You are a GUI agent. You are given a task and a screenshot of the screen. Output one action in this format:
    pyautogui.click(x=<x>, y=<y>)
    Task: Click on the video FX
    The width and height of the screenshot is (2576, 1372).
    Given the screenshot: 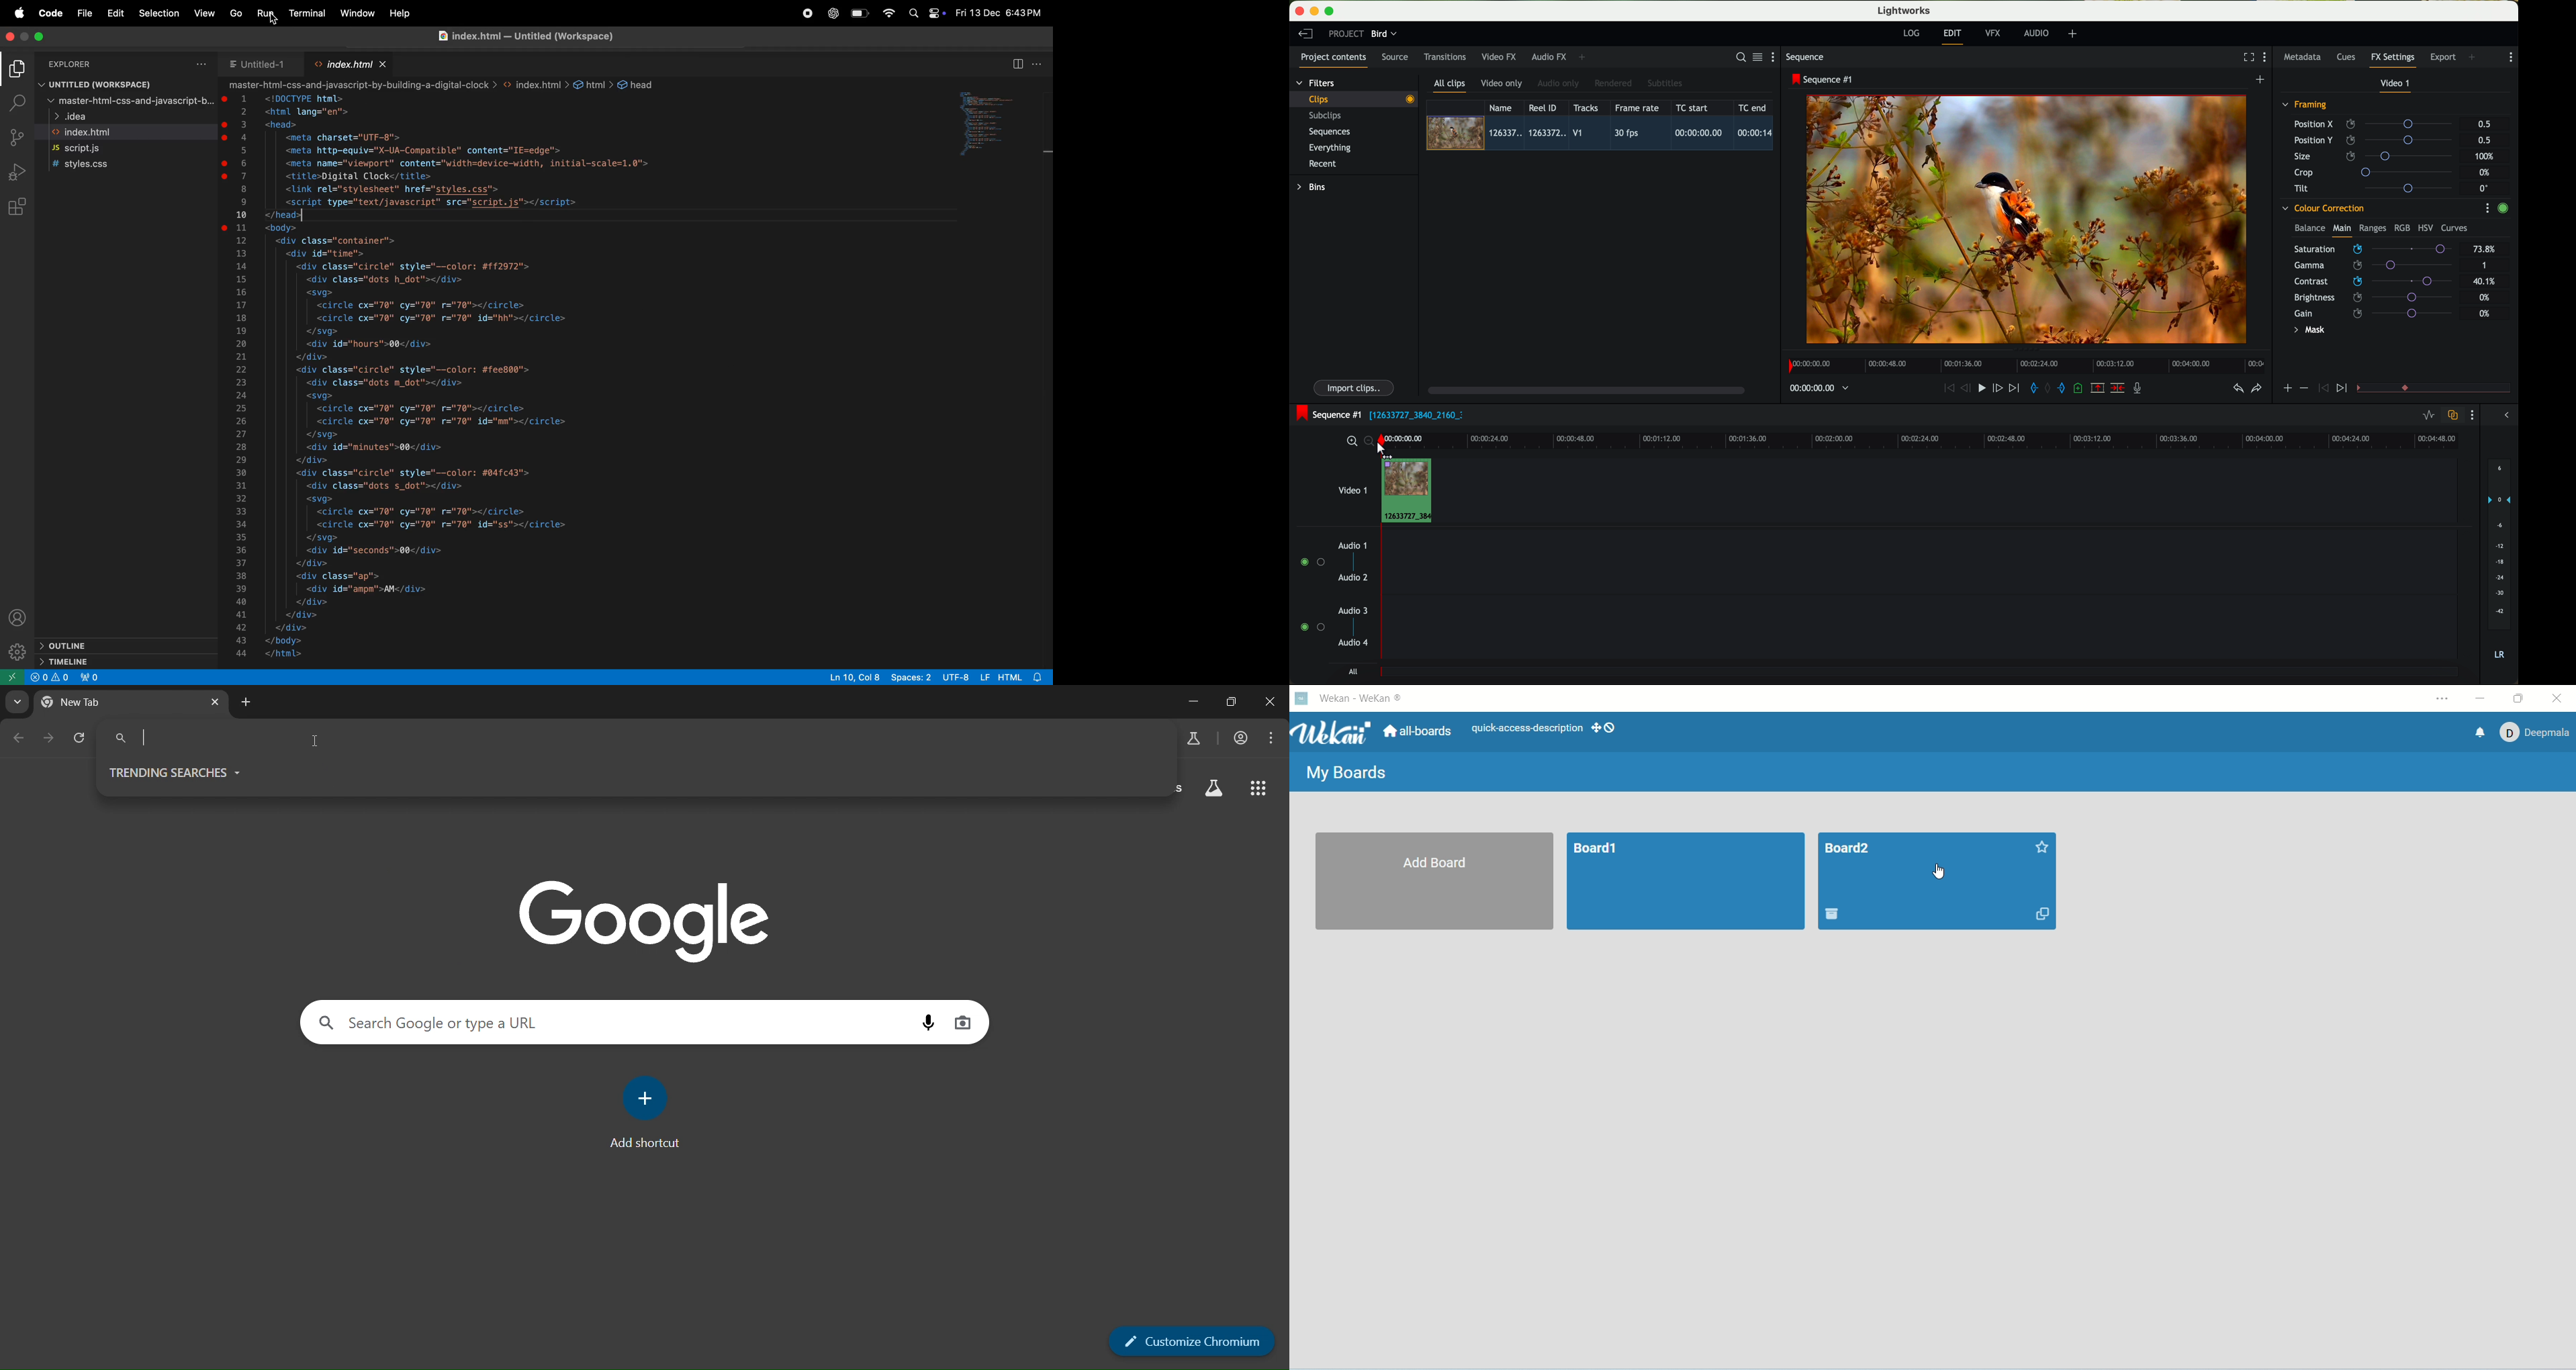 What is the action you would take?
    pyautogui.click(x=1501, y=57)
    